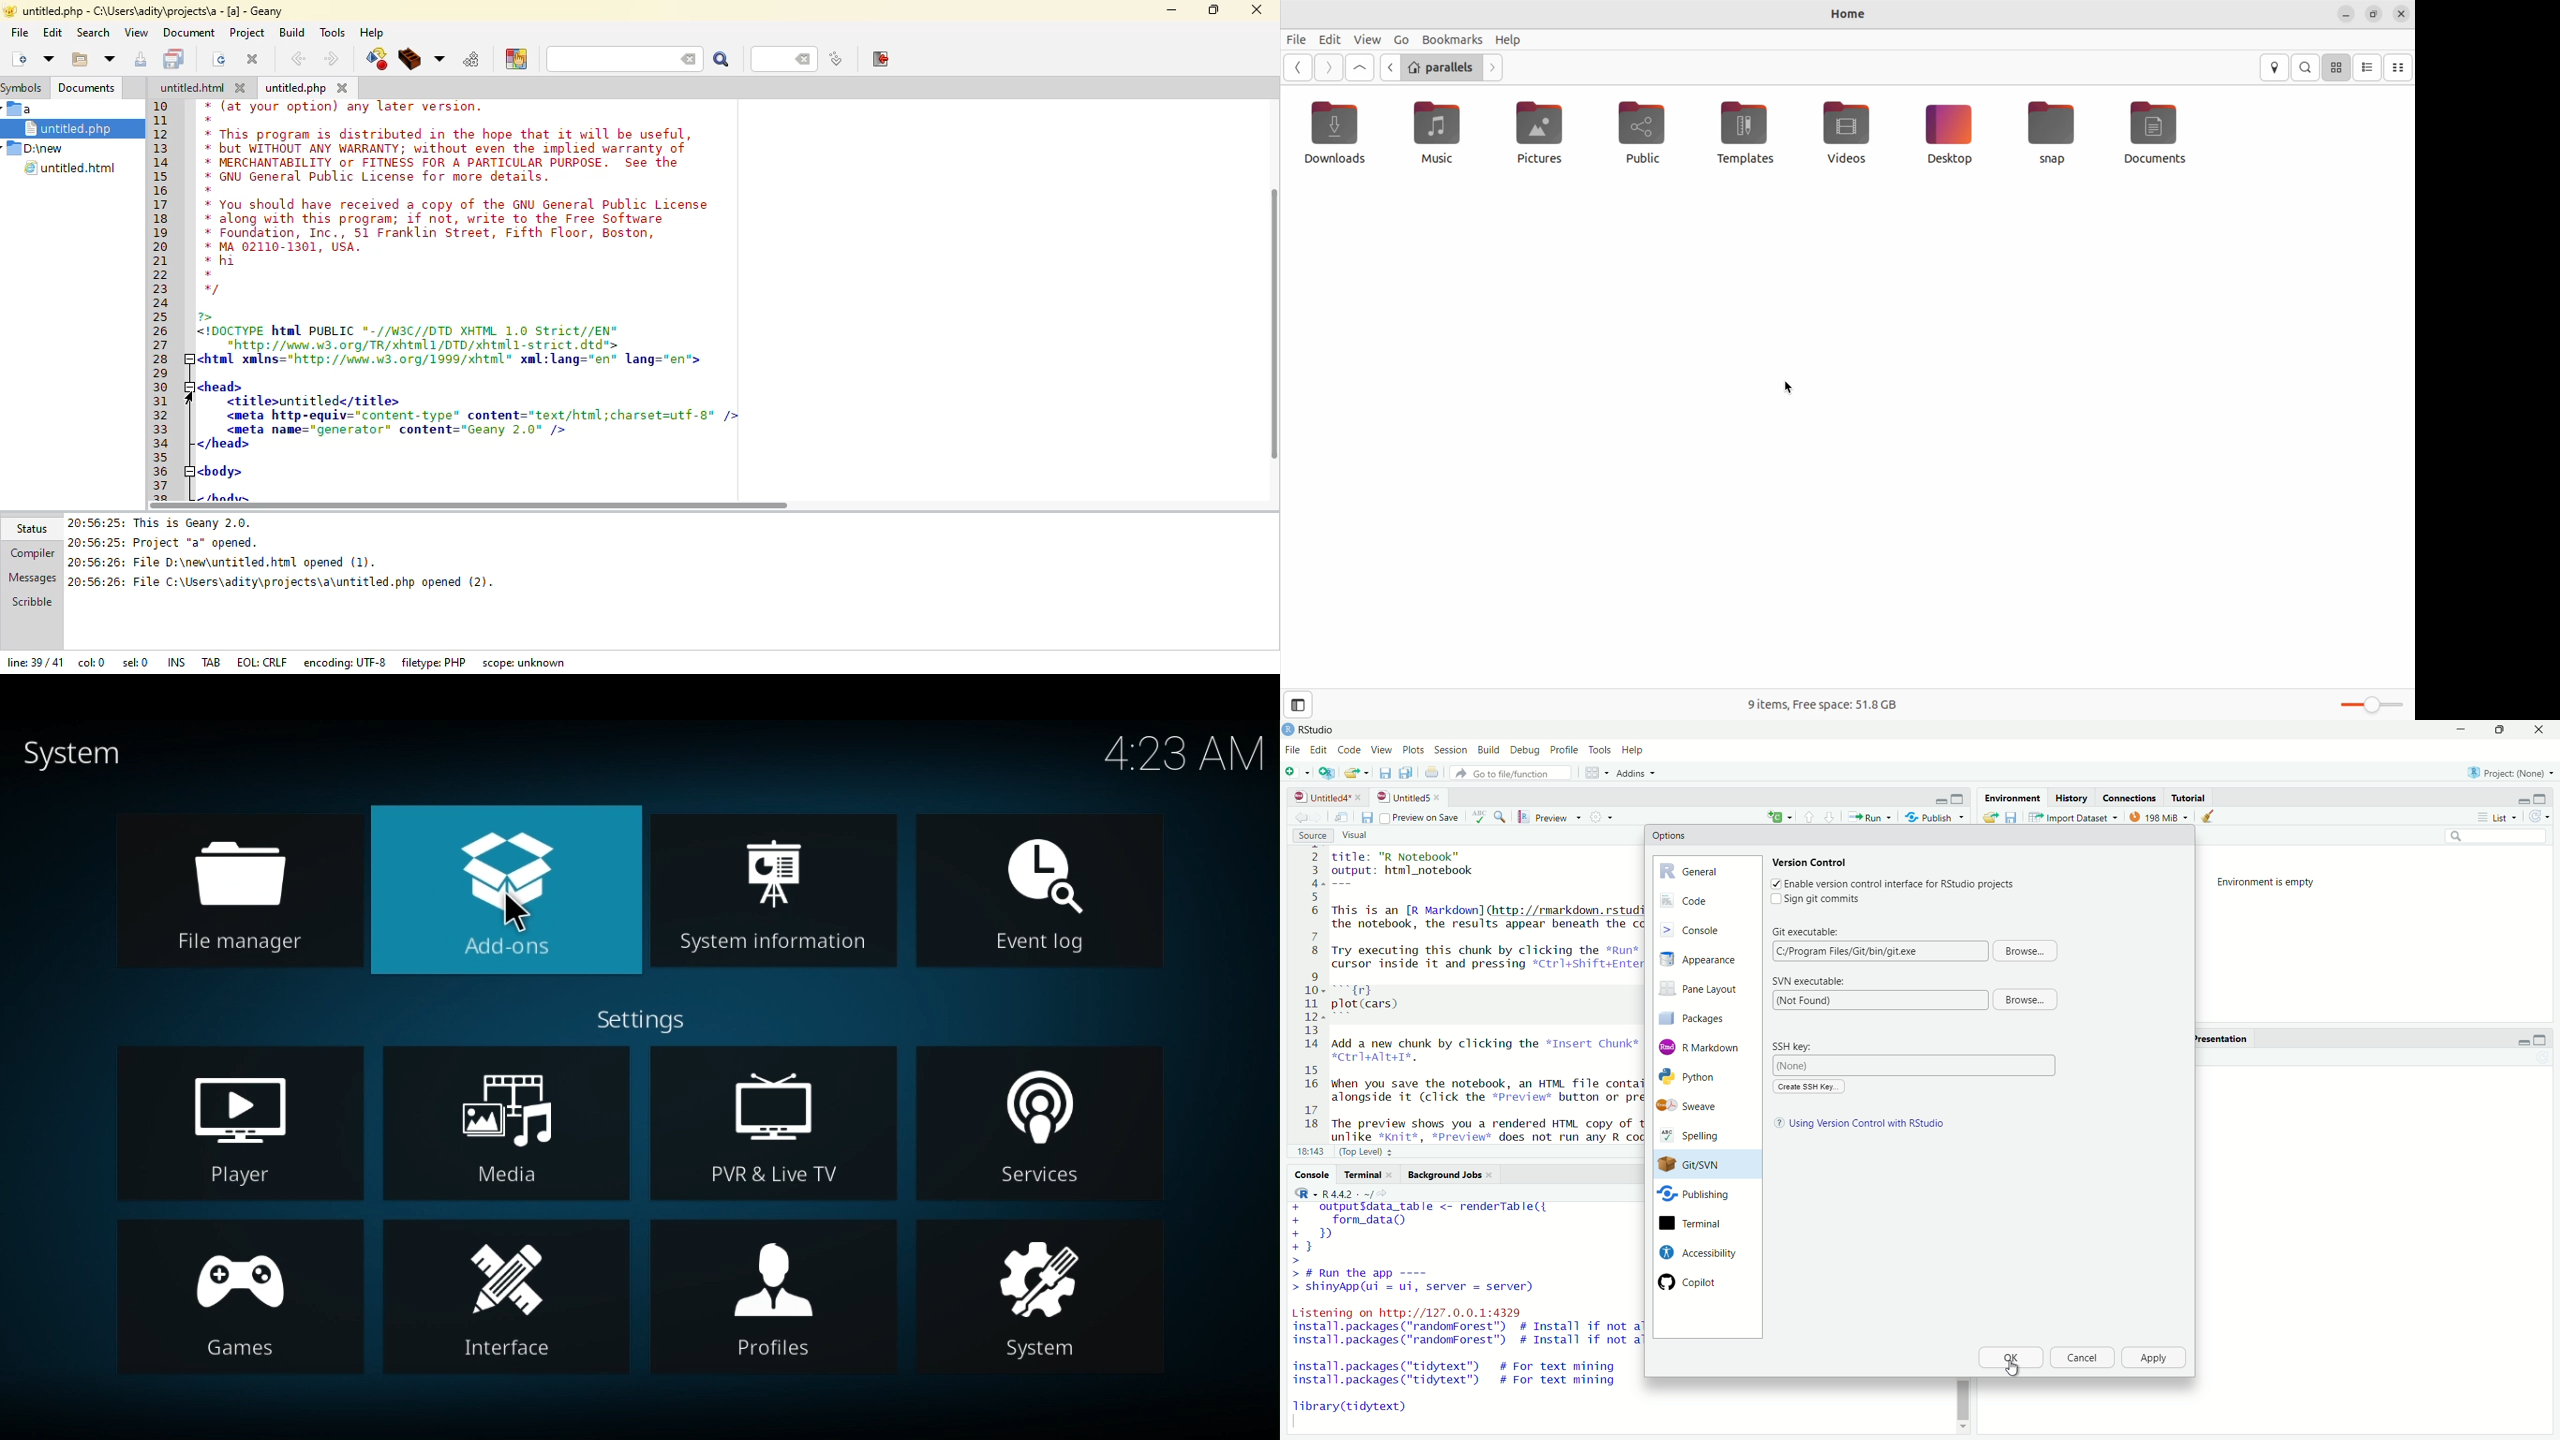  What do you see at coordinates (1772, 899) in the screenshot?
I see `check box` at bounding box center [1772, 899].